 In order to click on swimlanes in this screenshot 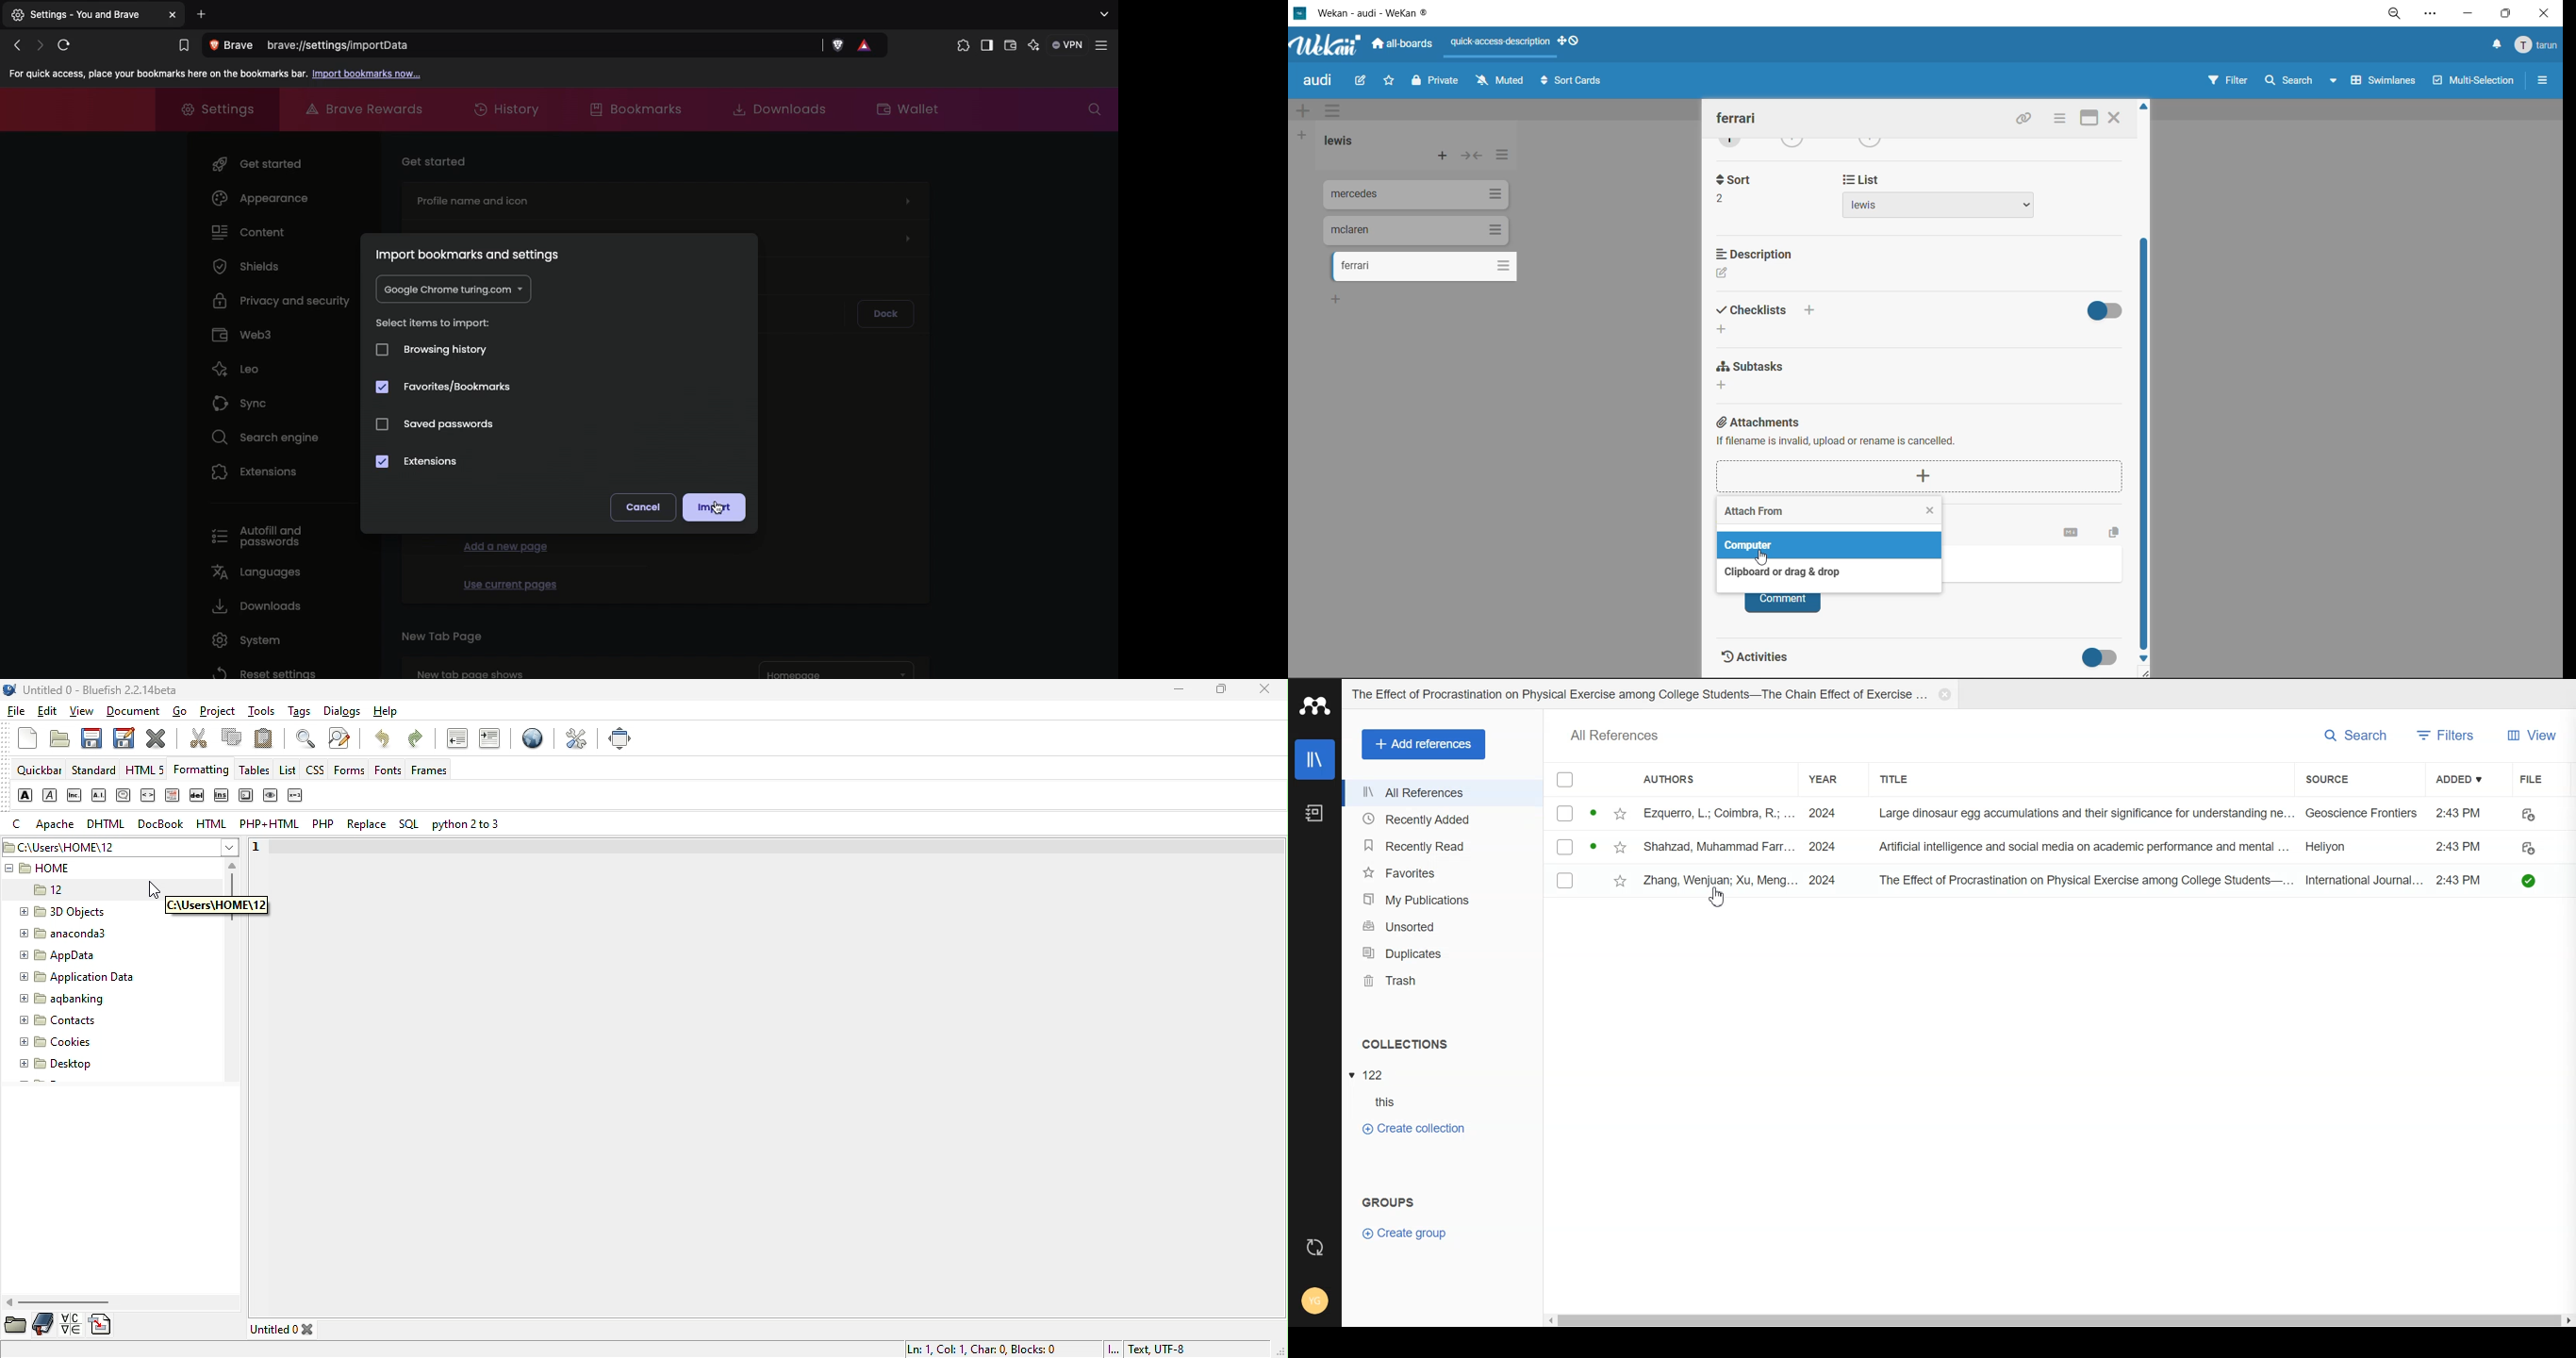, I will do `click(2385, 80)`.